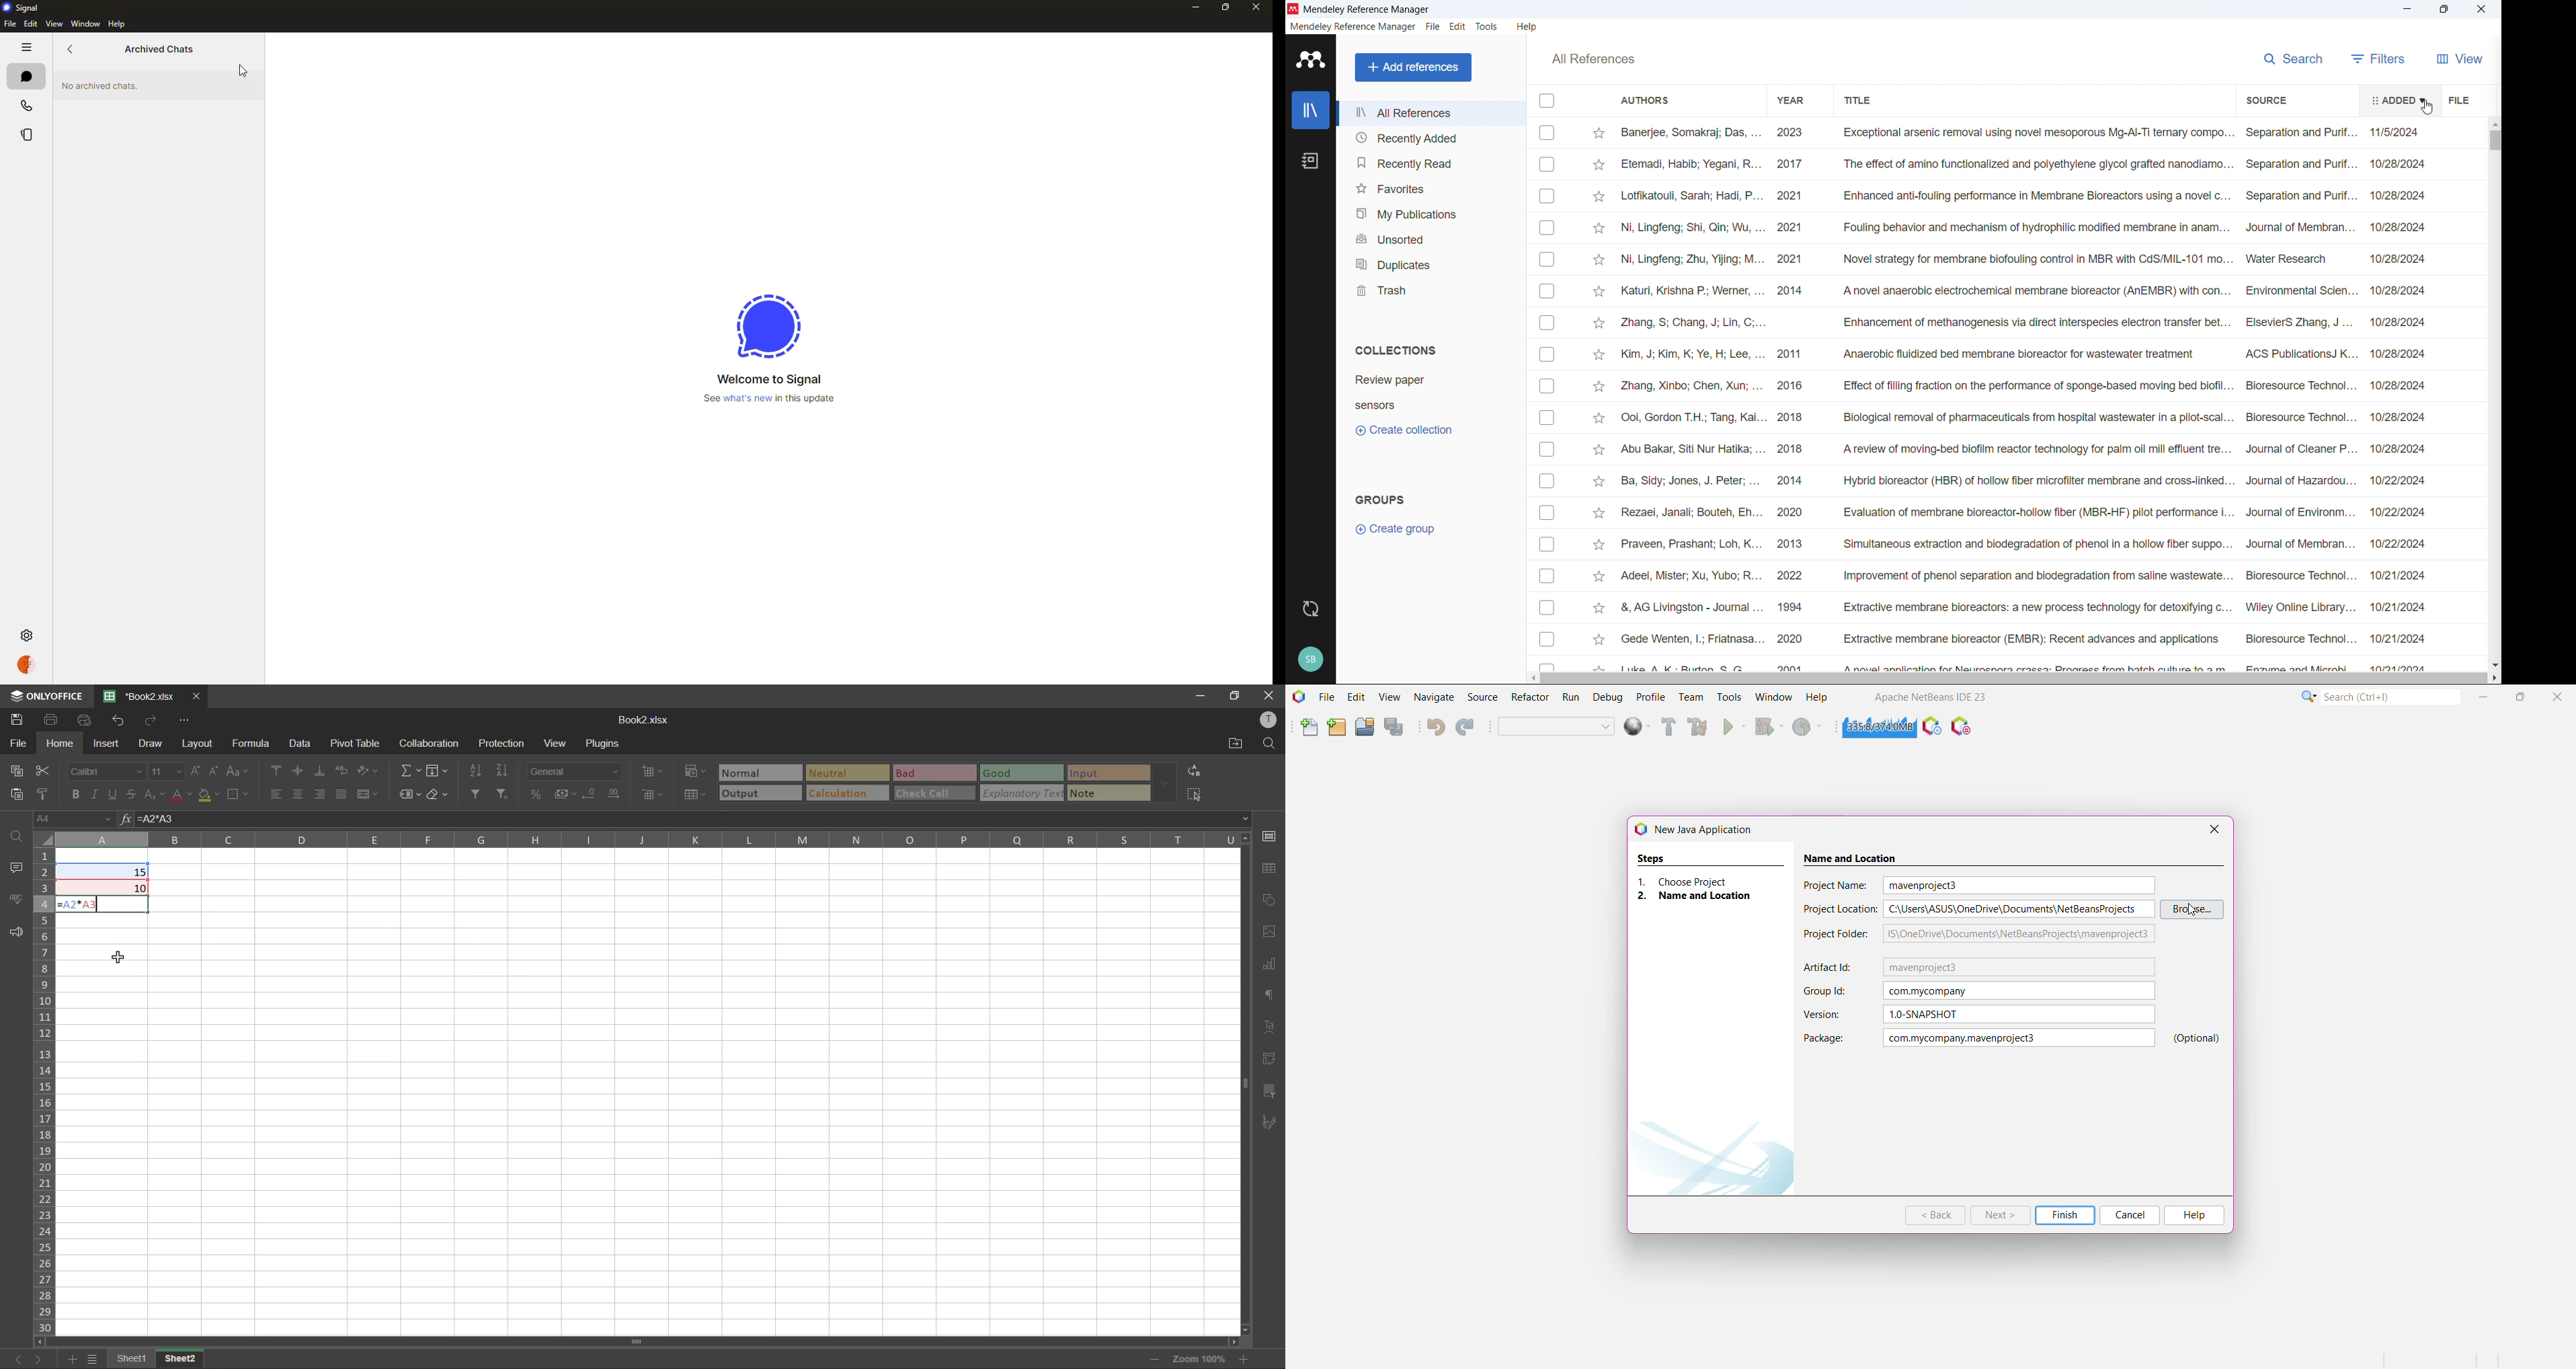 The image size is (2576, 1372). I want to click on format as table, so click(696, 795).